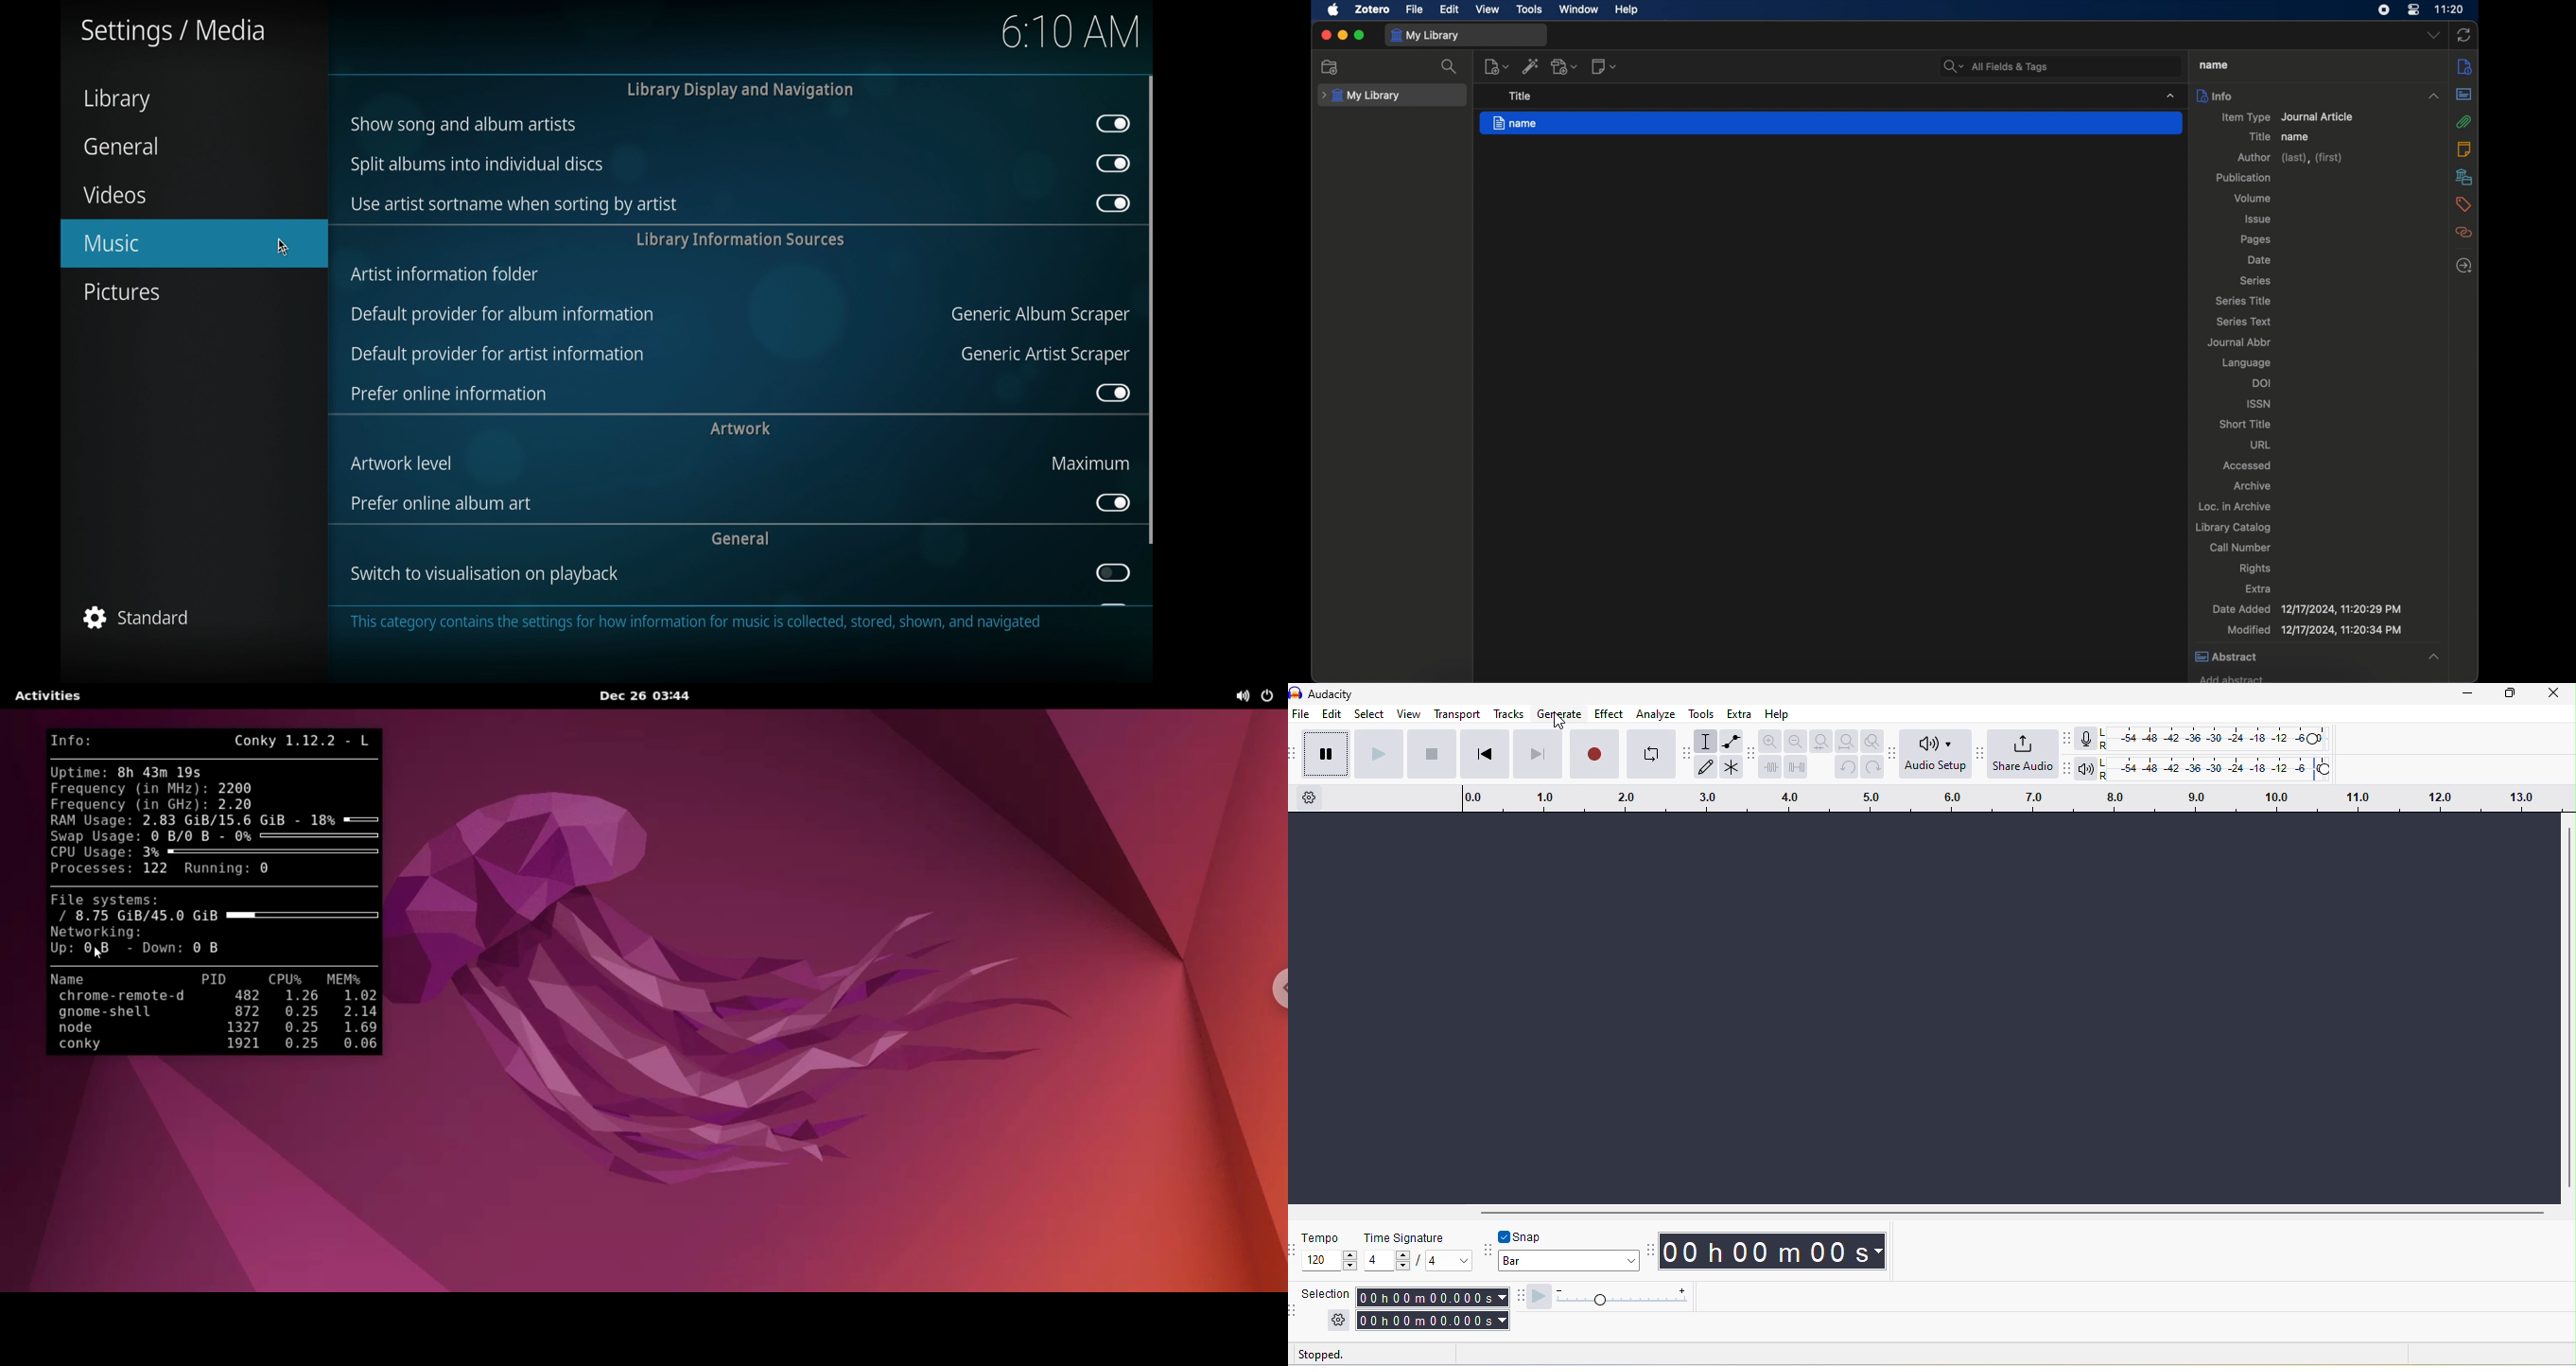 This screenshot has width=2576, height=1372. Describe the element at coordinates (2248, 465) in the screenshot. I see `accessed` at that location.